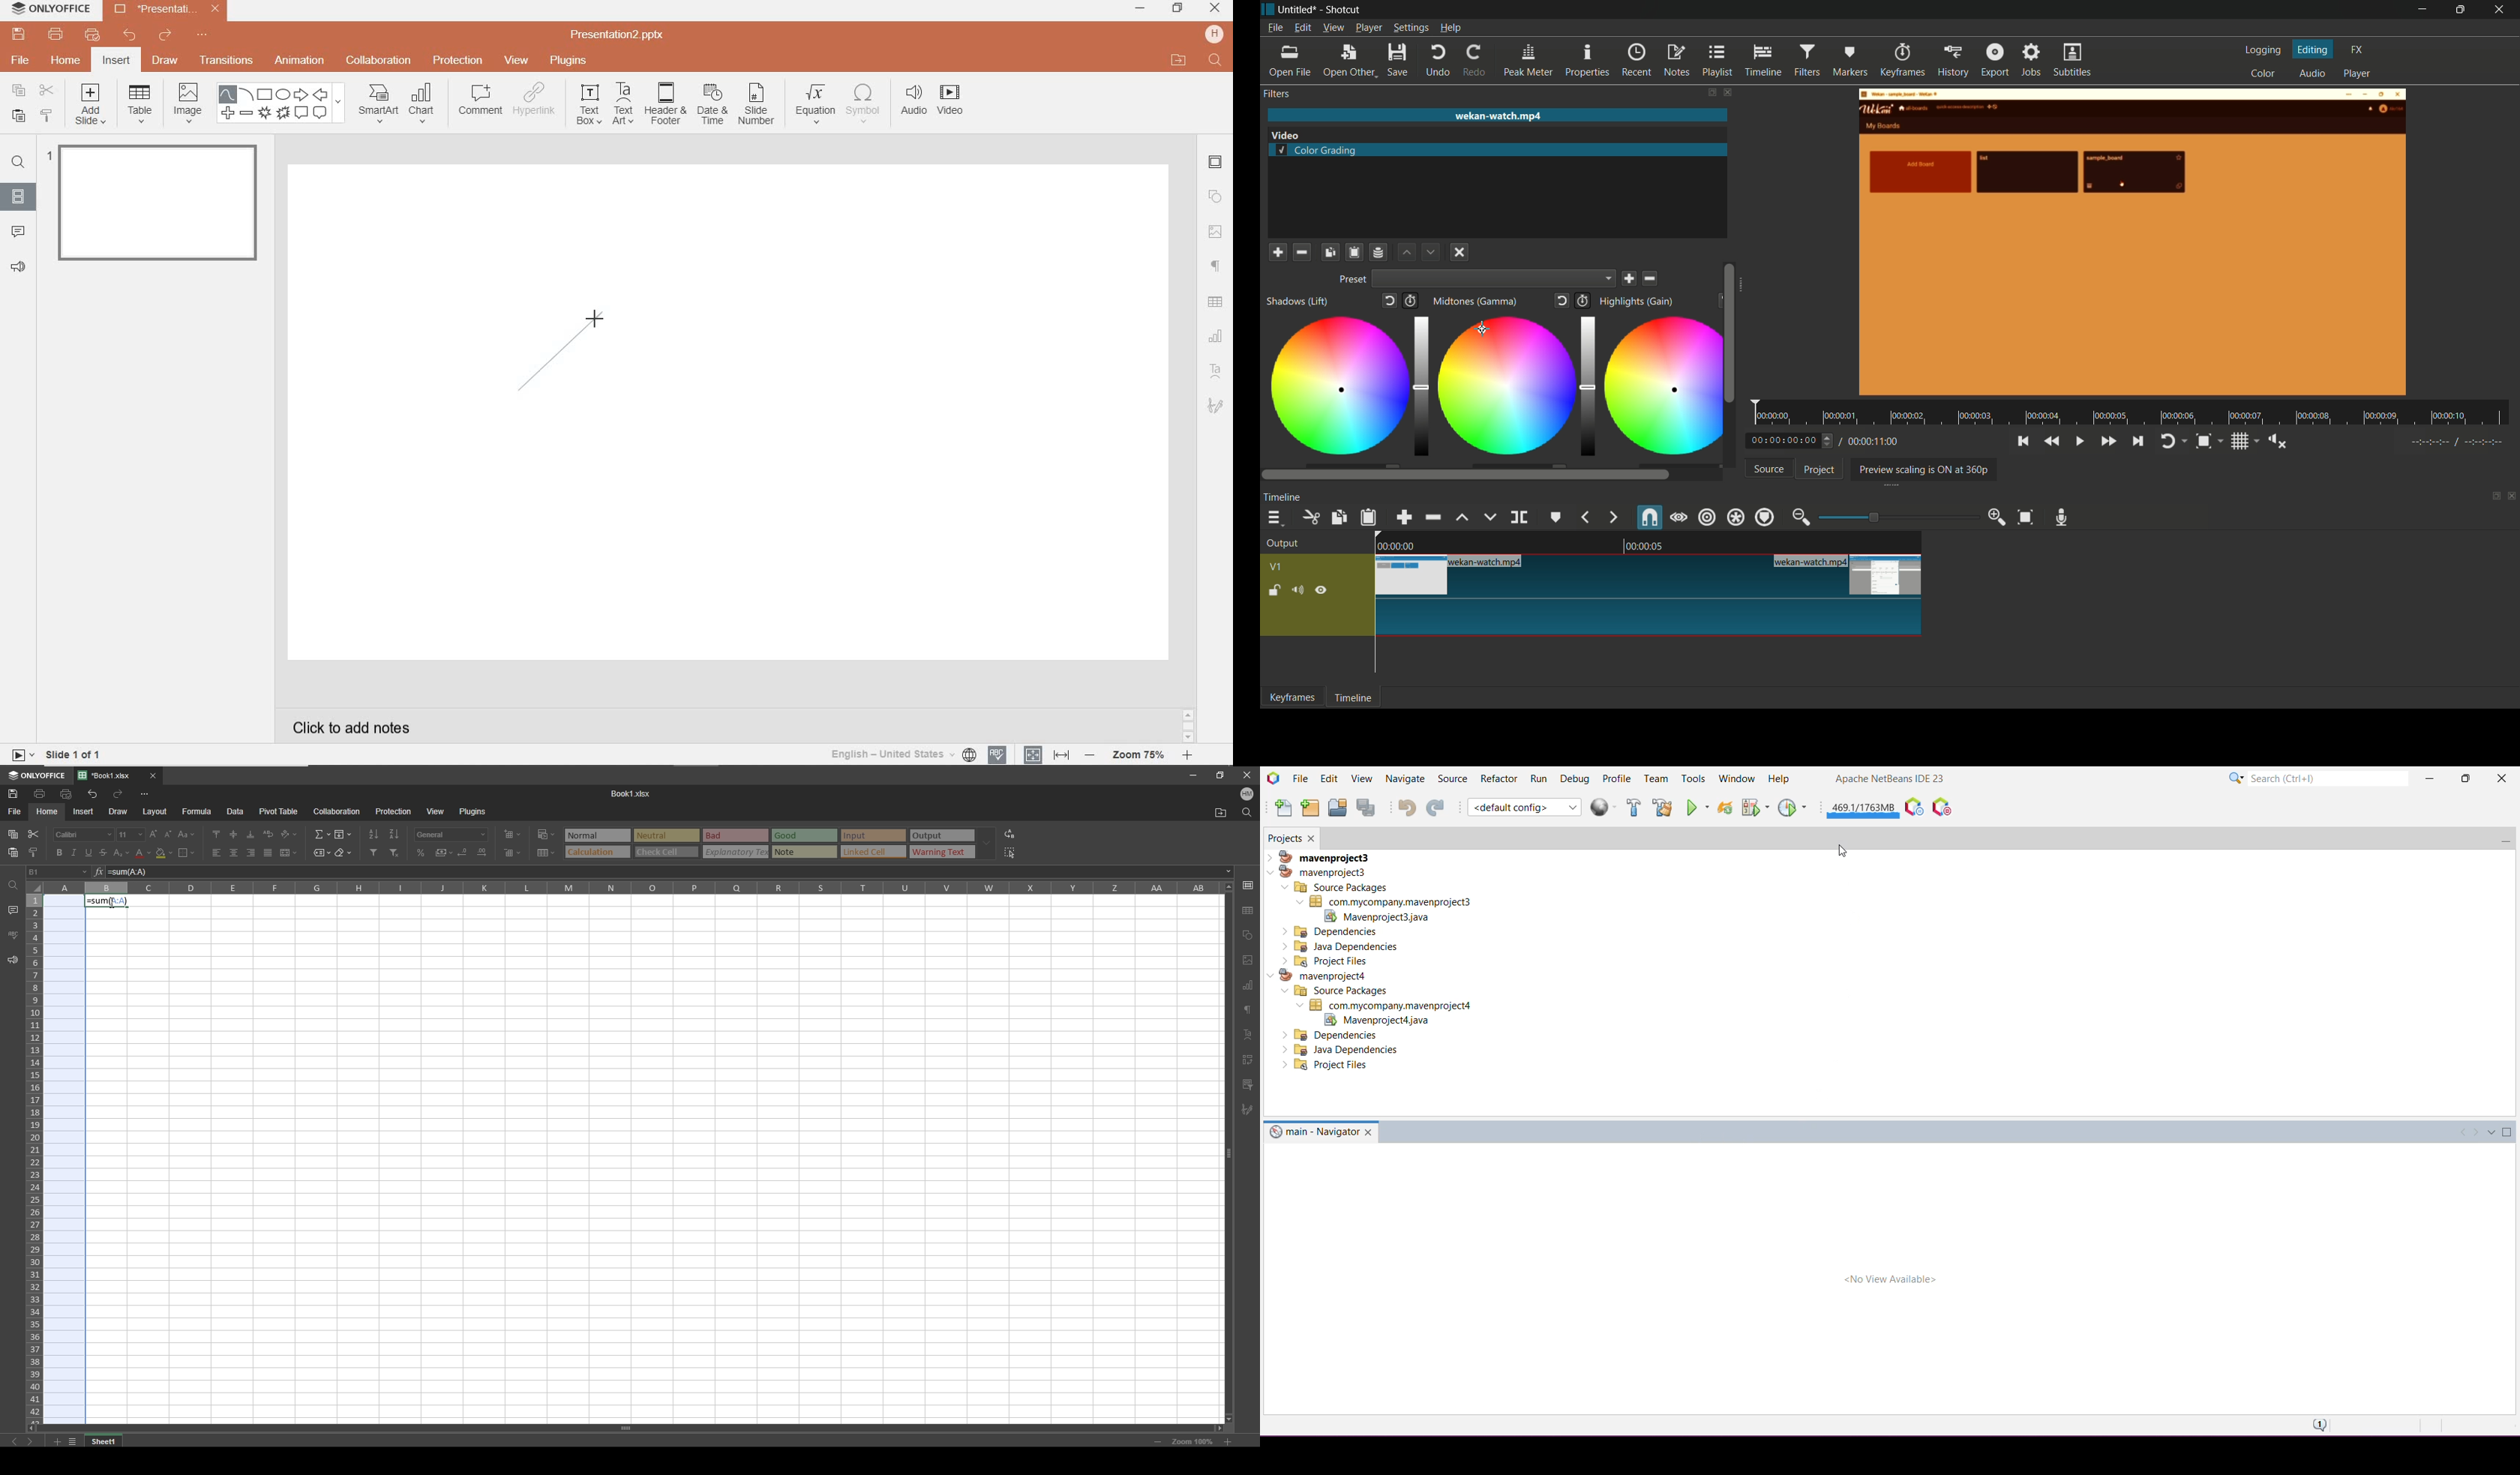  What do you see at coordinates (17, 115) in the screenshot?
I see `PASTE` at bounding box center [17, 115].